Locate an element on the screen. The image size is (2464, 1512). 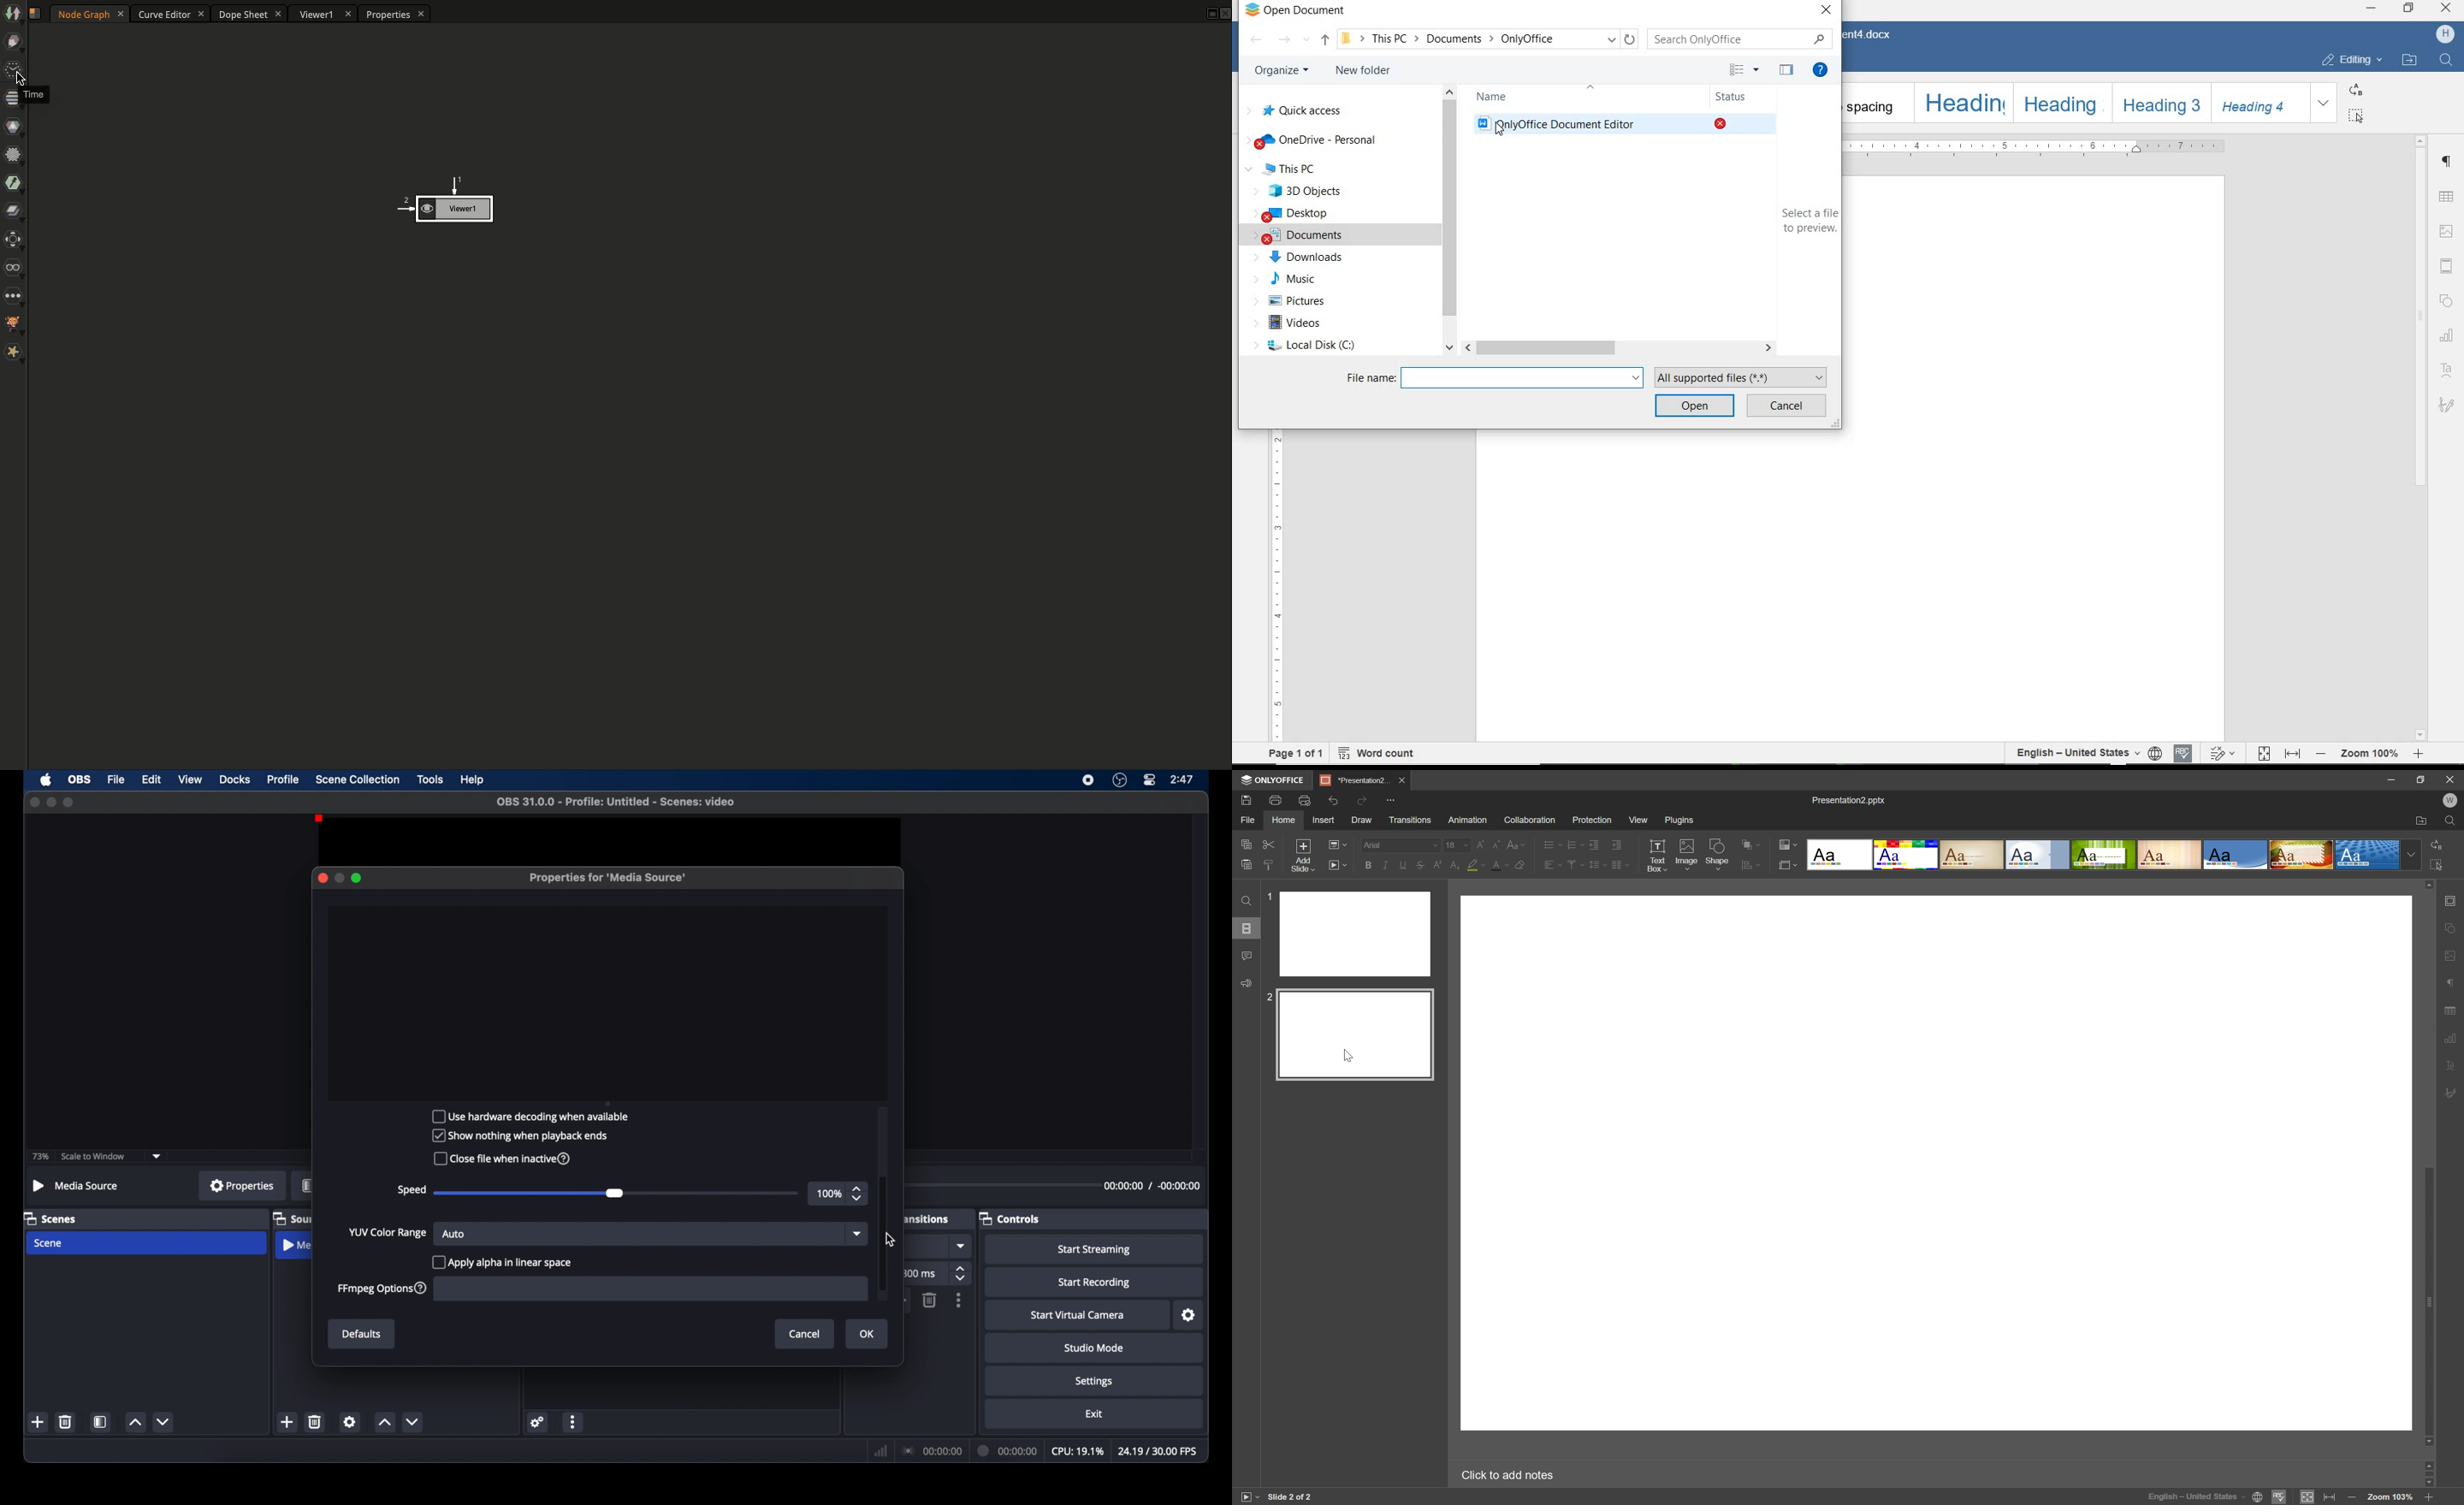
increment button is located at coordinates (135, 1422).